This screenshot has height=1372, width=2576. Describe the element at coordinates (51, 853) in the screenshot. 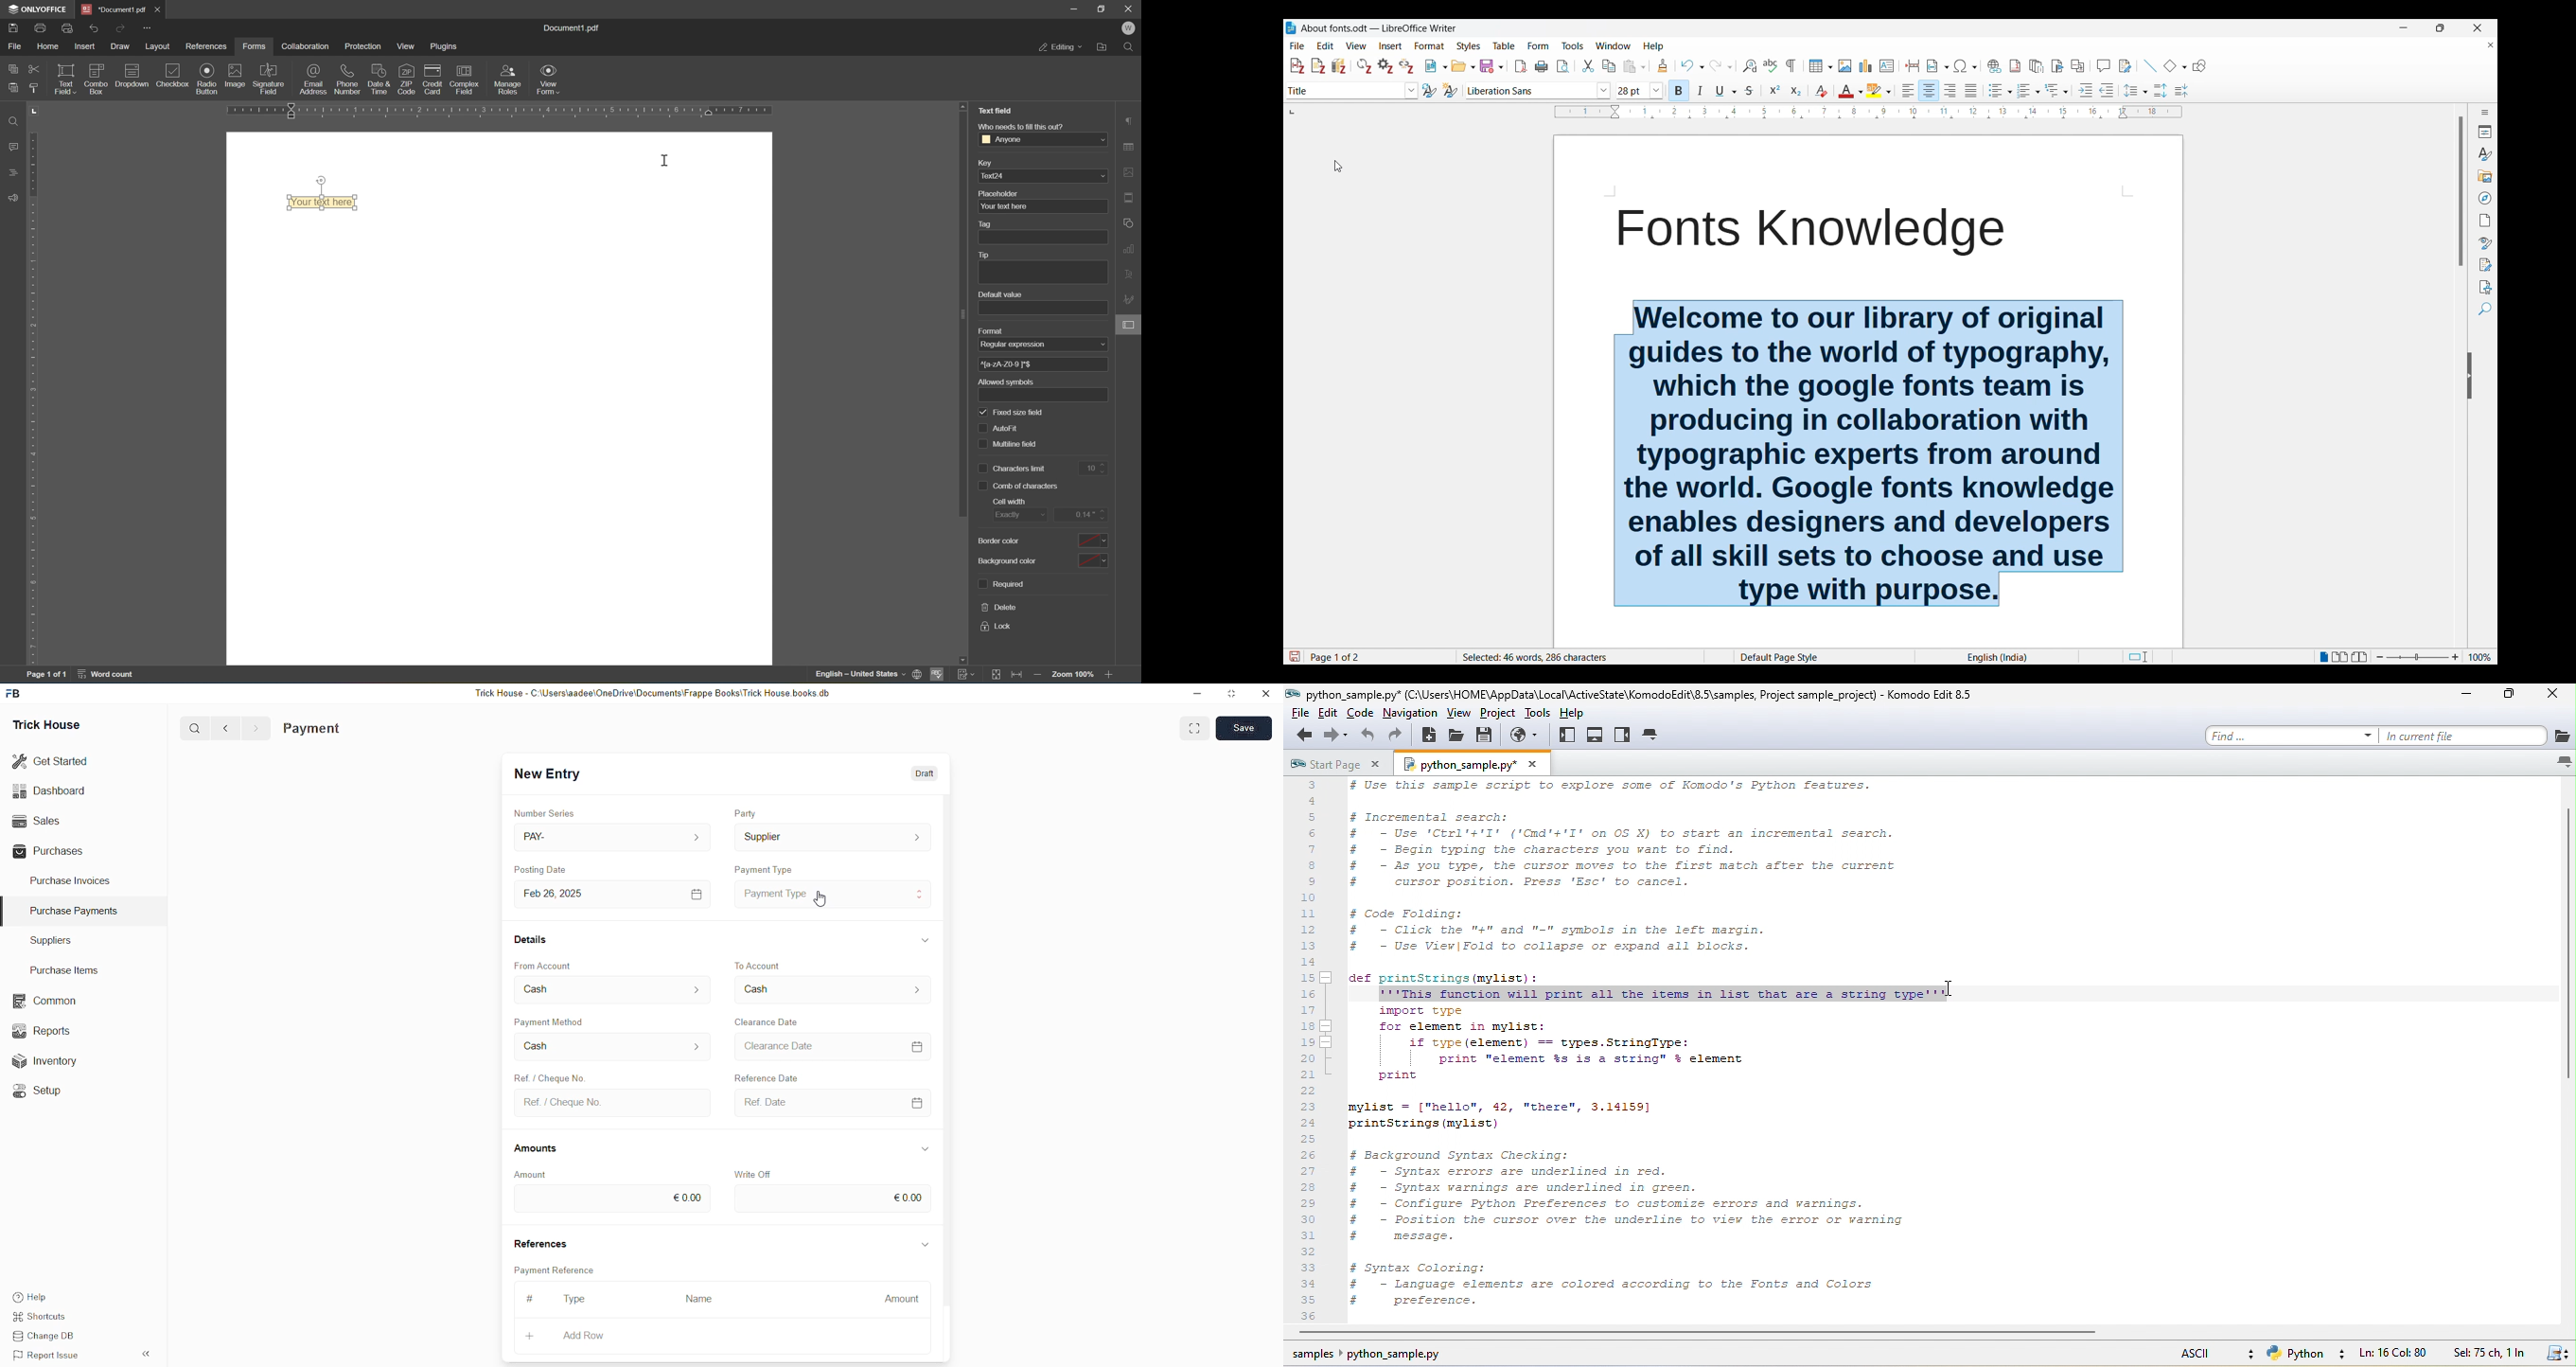

I see `Purchases` at that location.